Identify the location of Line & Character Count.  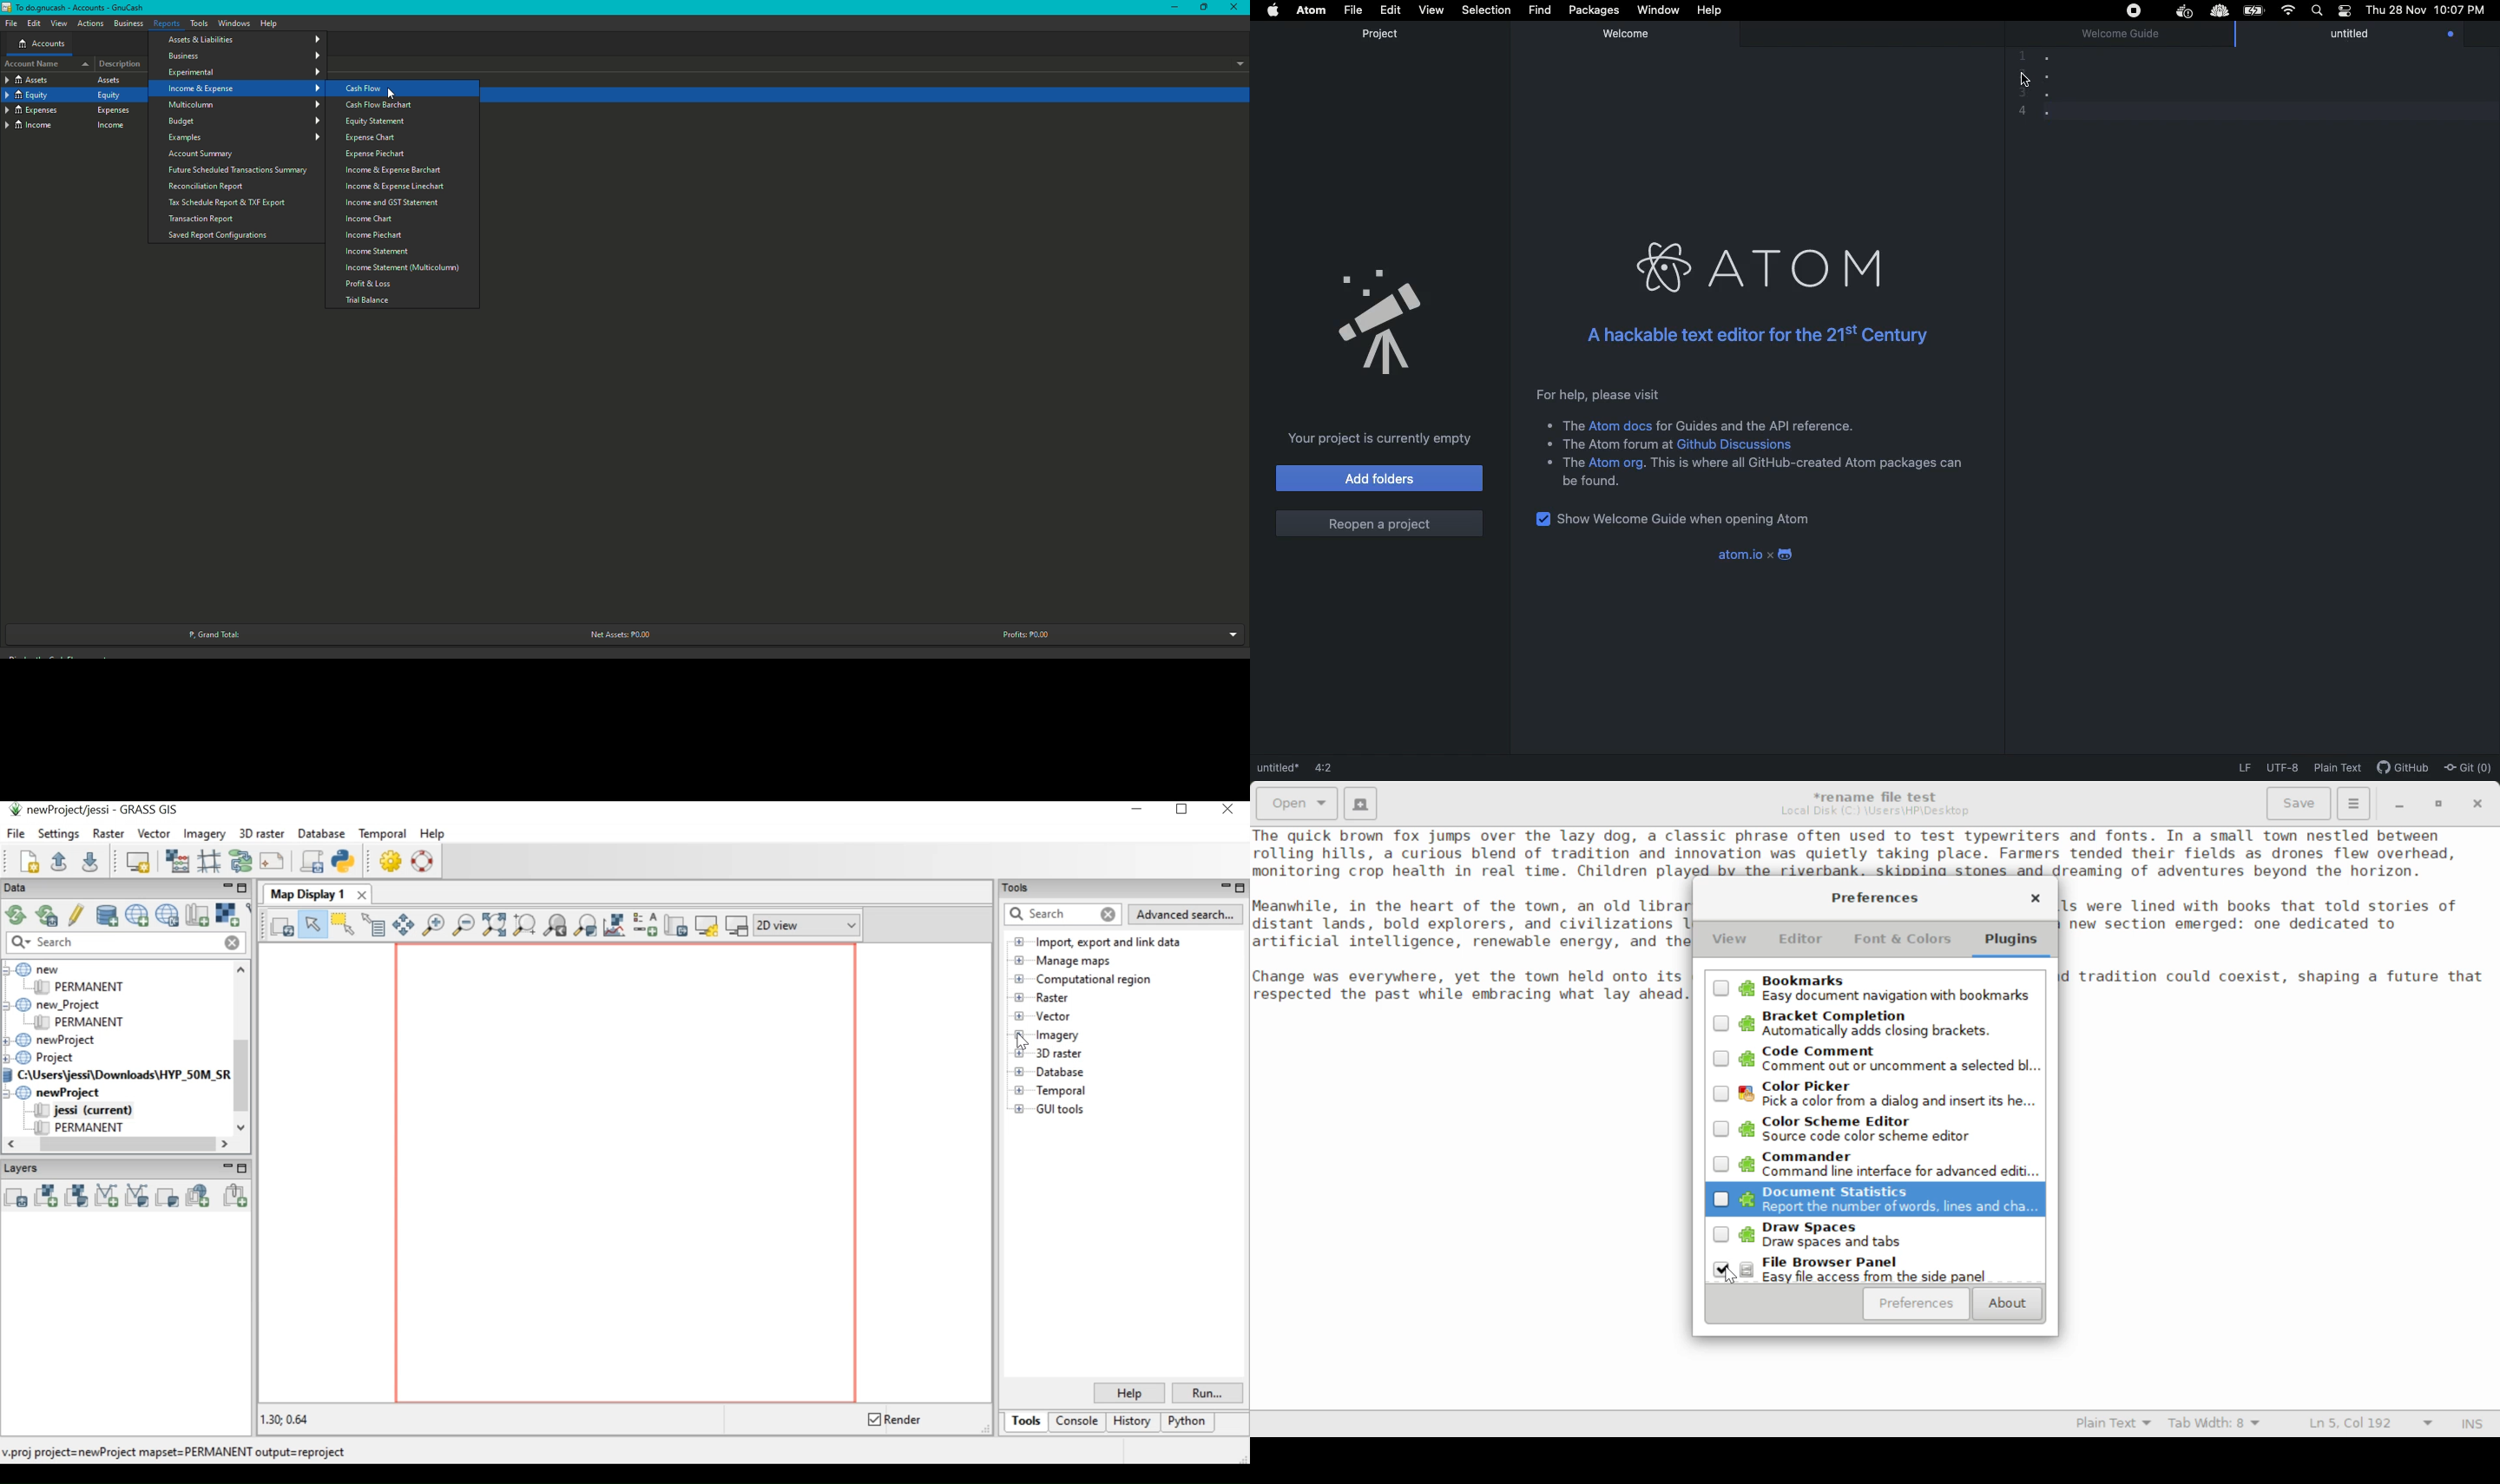
(2371, 1425).